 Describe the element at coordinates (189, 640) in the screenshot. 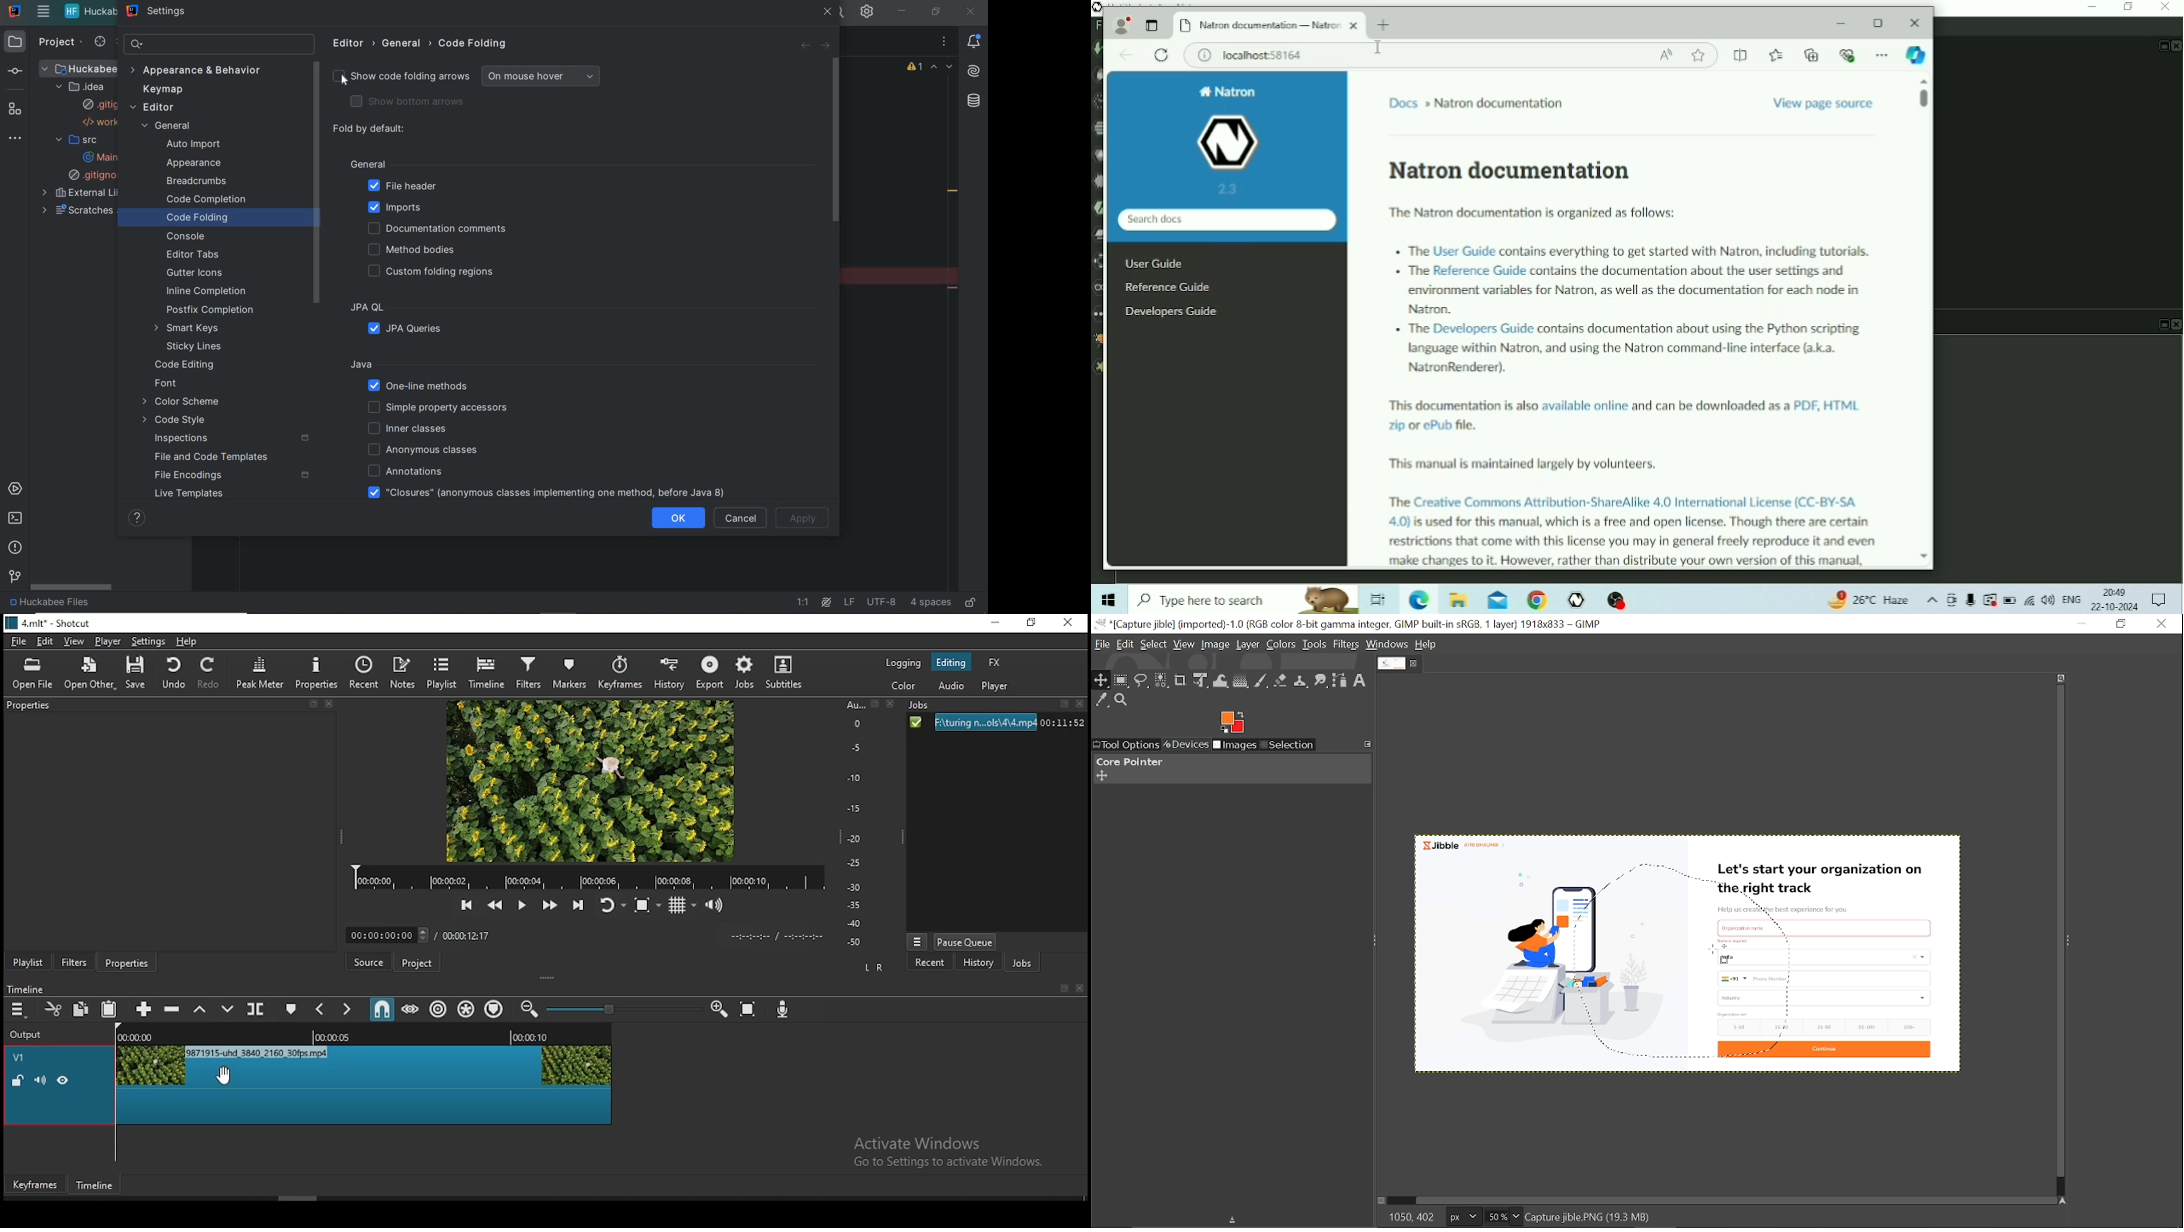

I see `help` at that location.